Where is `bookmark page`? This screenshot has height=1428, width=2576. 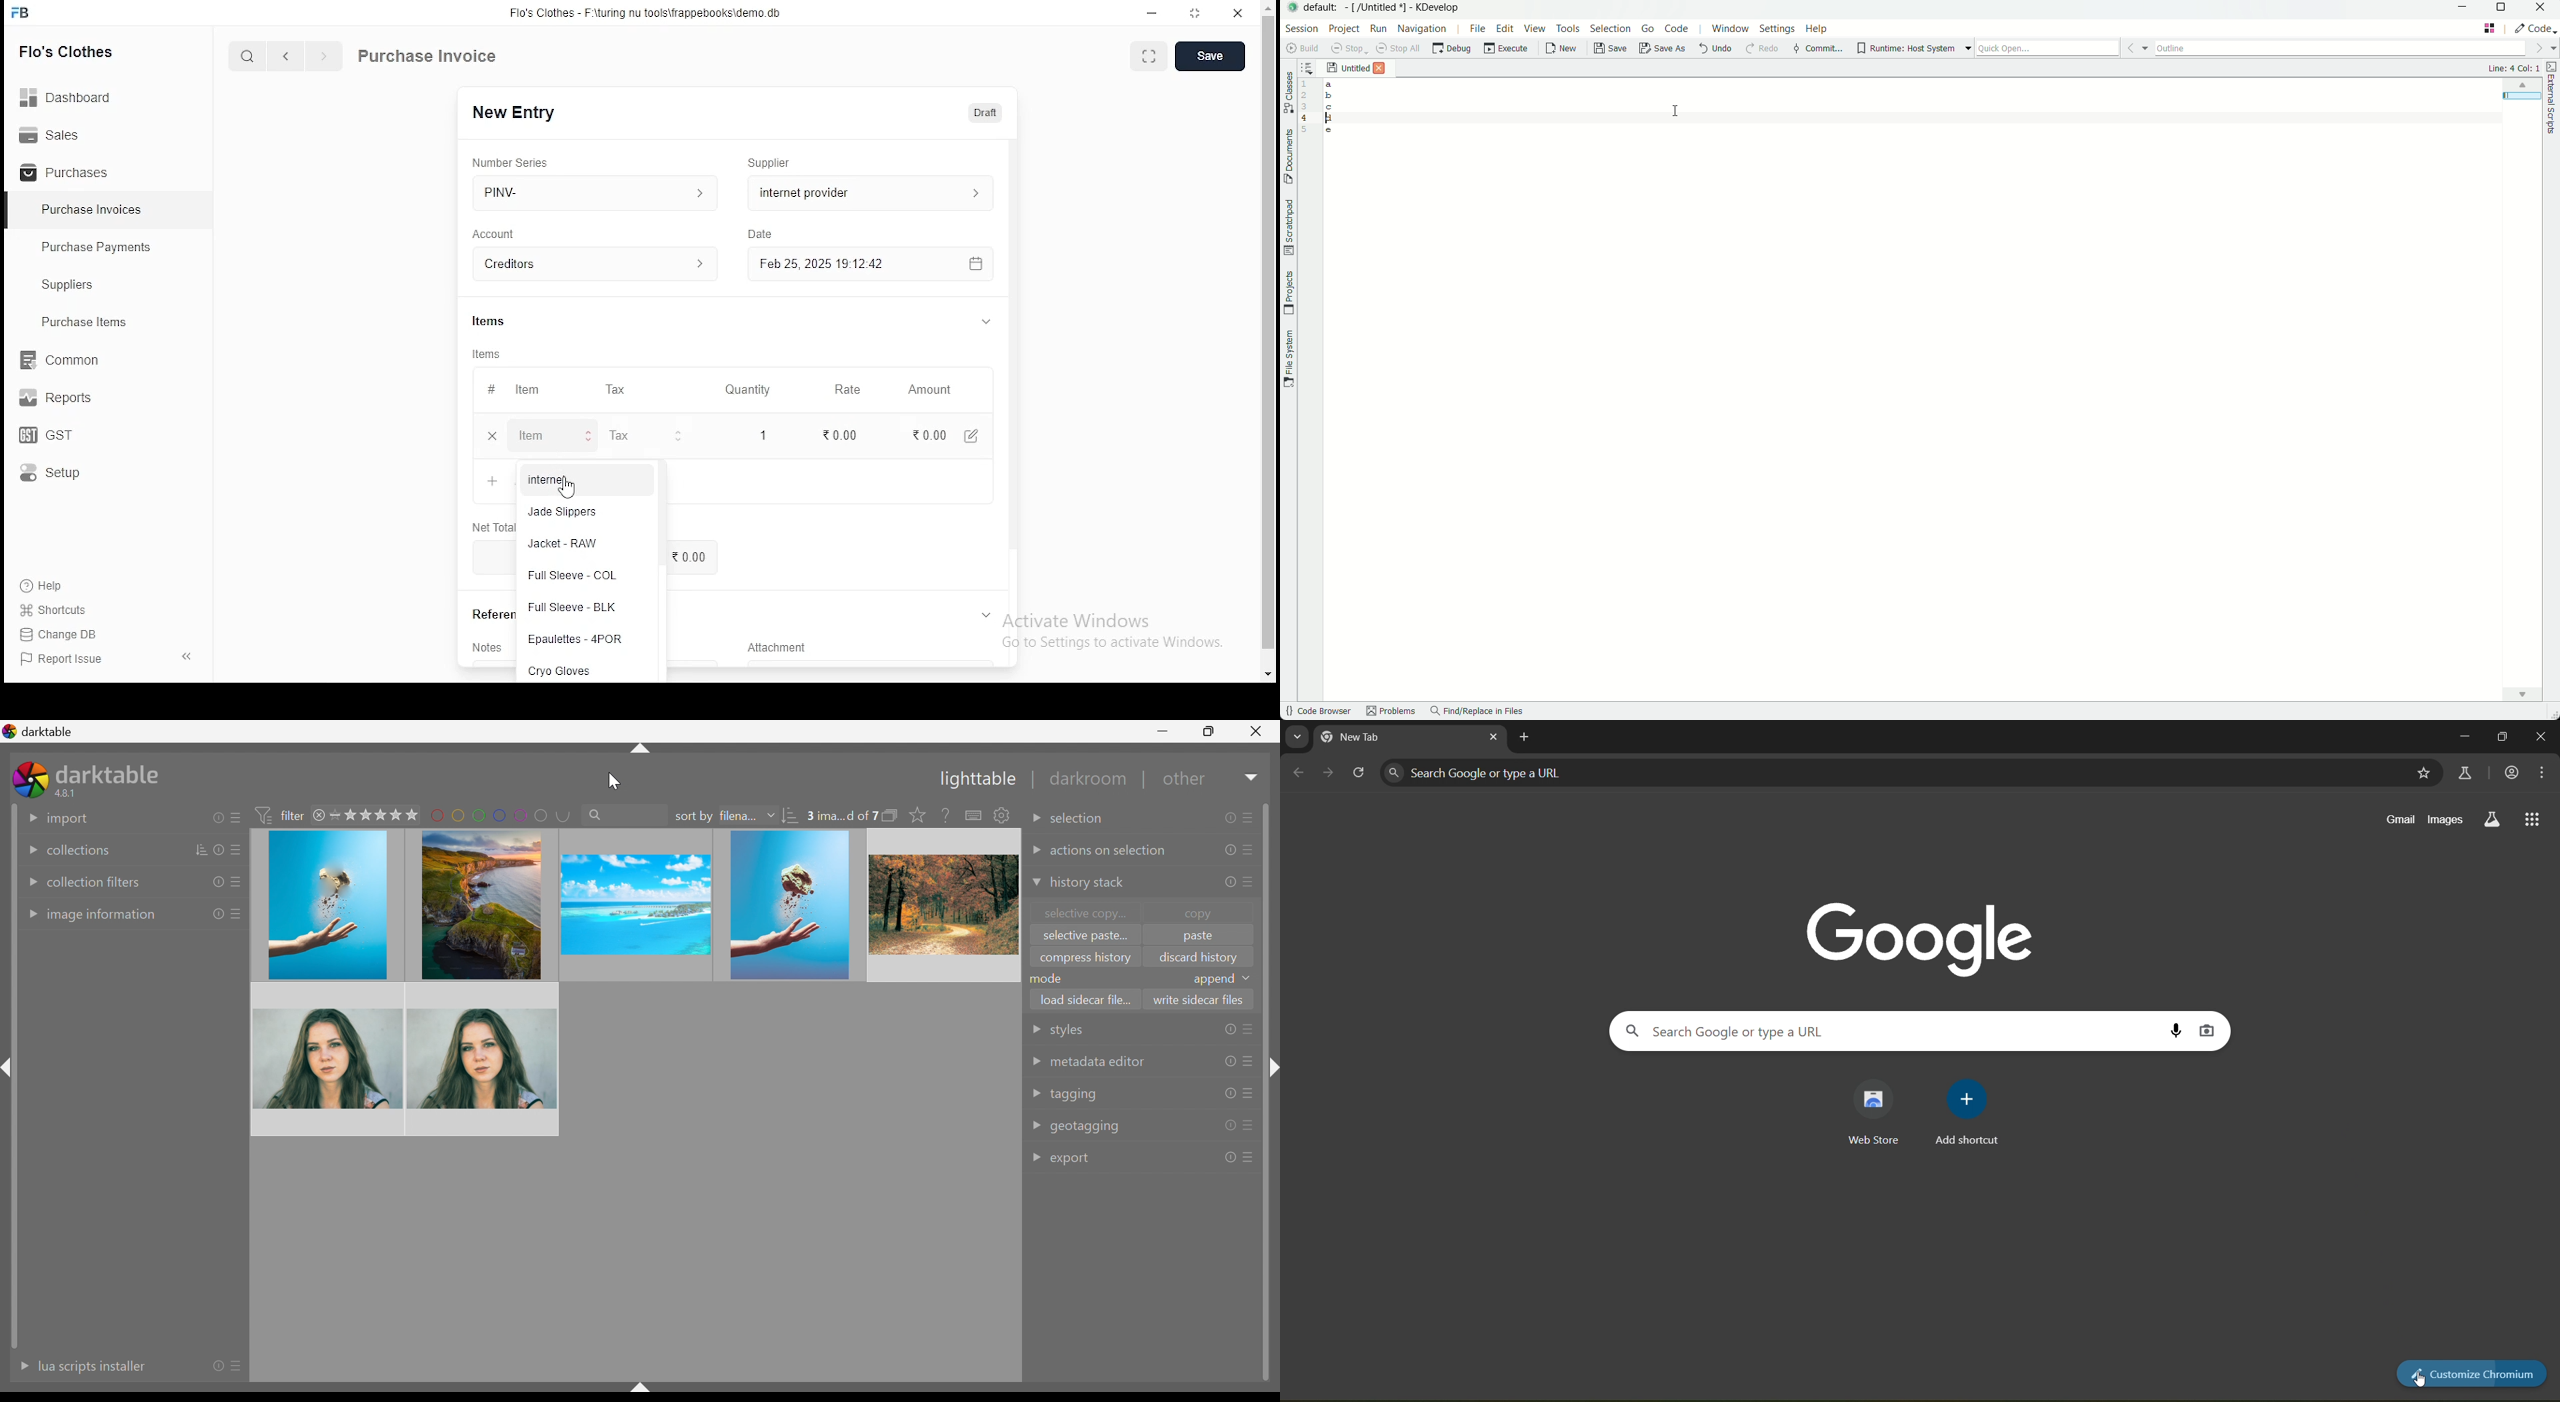
bookmark page is located at coordinates (2423, 773).